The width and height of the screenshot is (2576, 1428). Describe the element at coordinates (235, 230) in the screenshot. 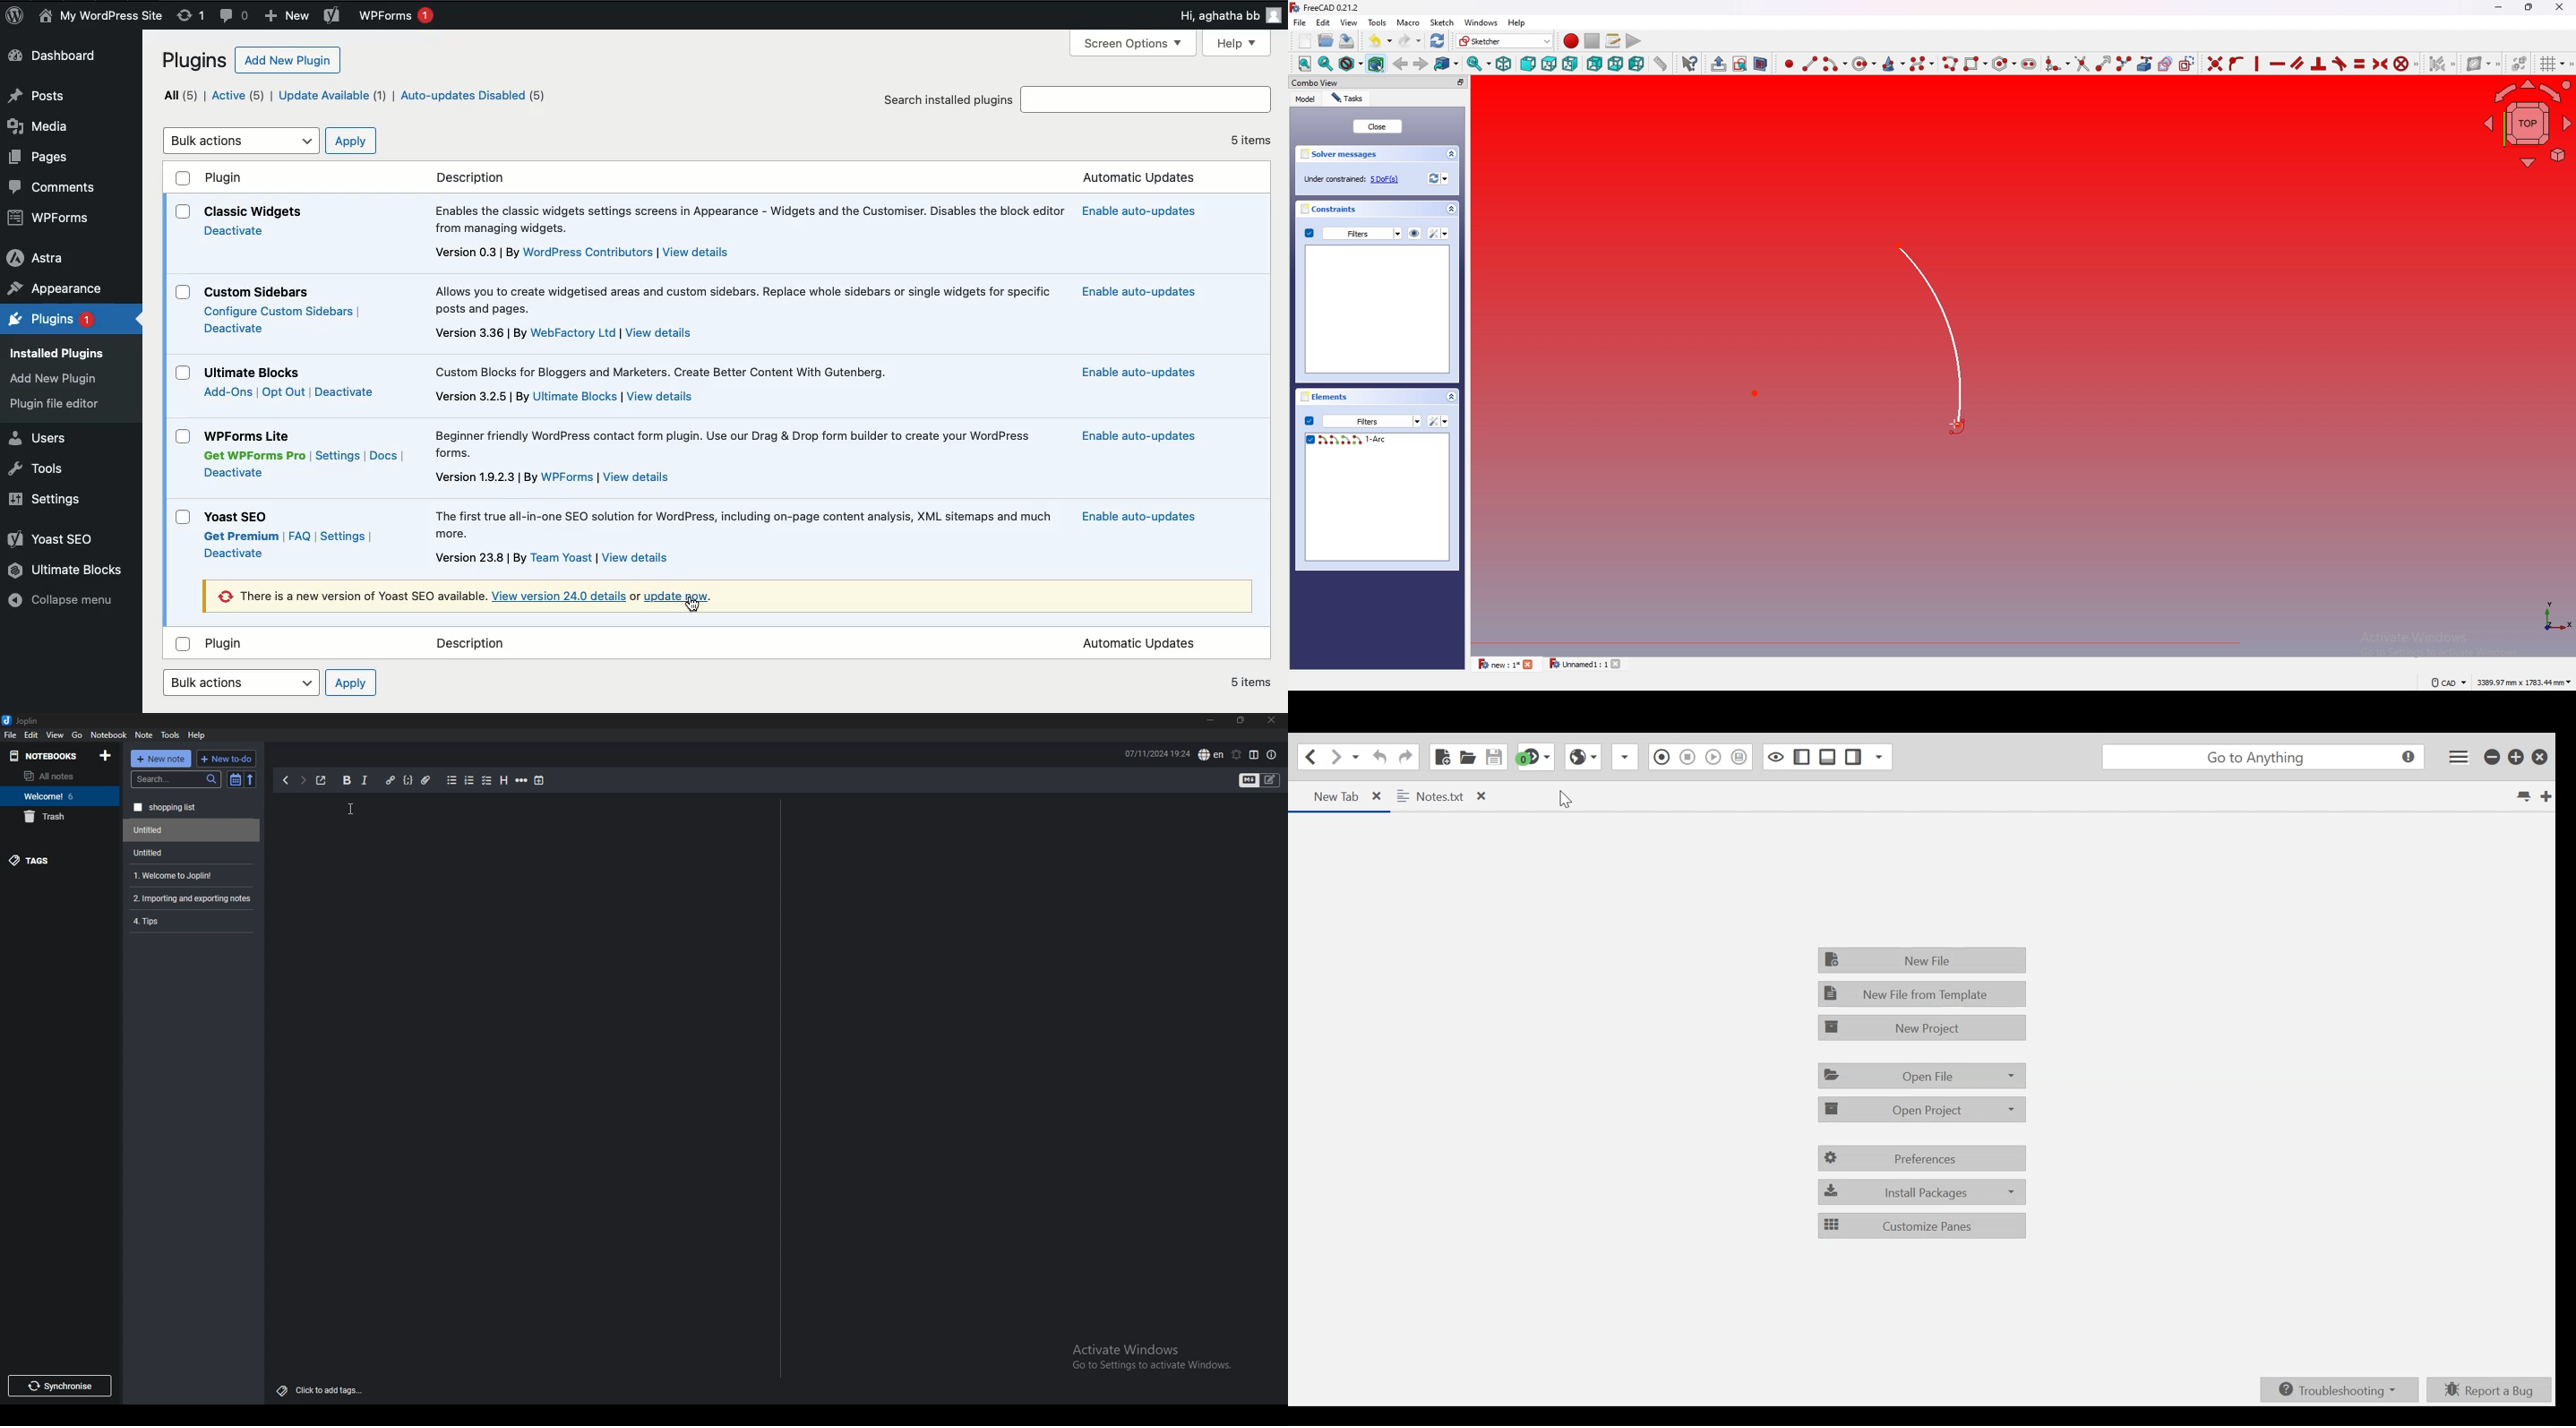

I see `Deactive` at that location.